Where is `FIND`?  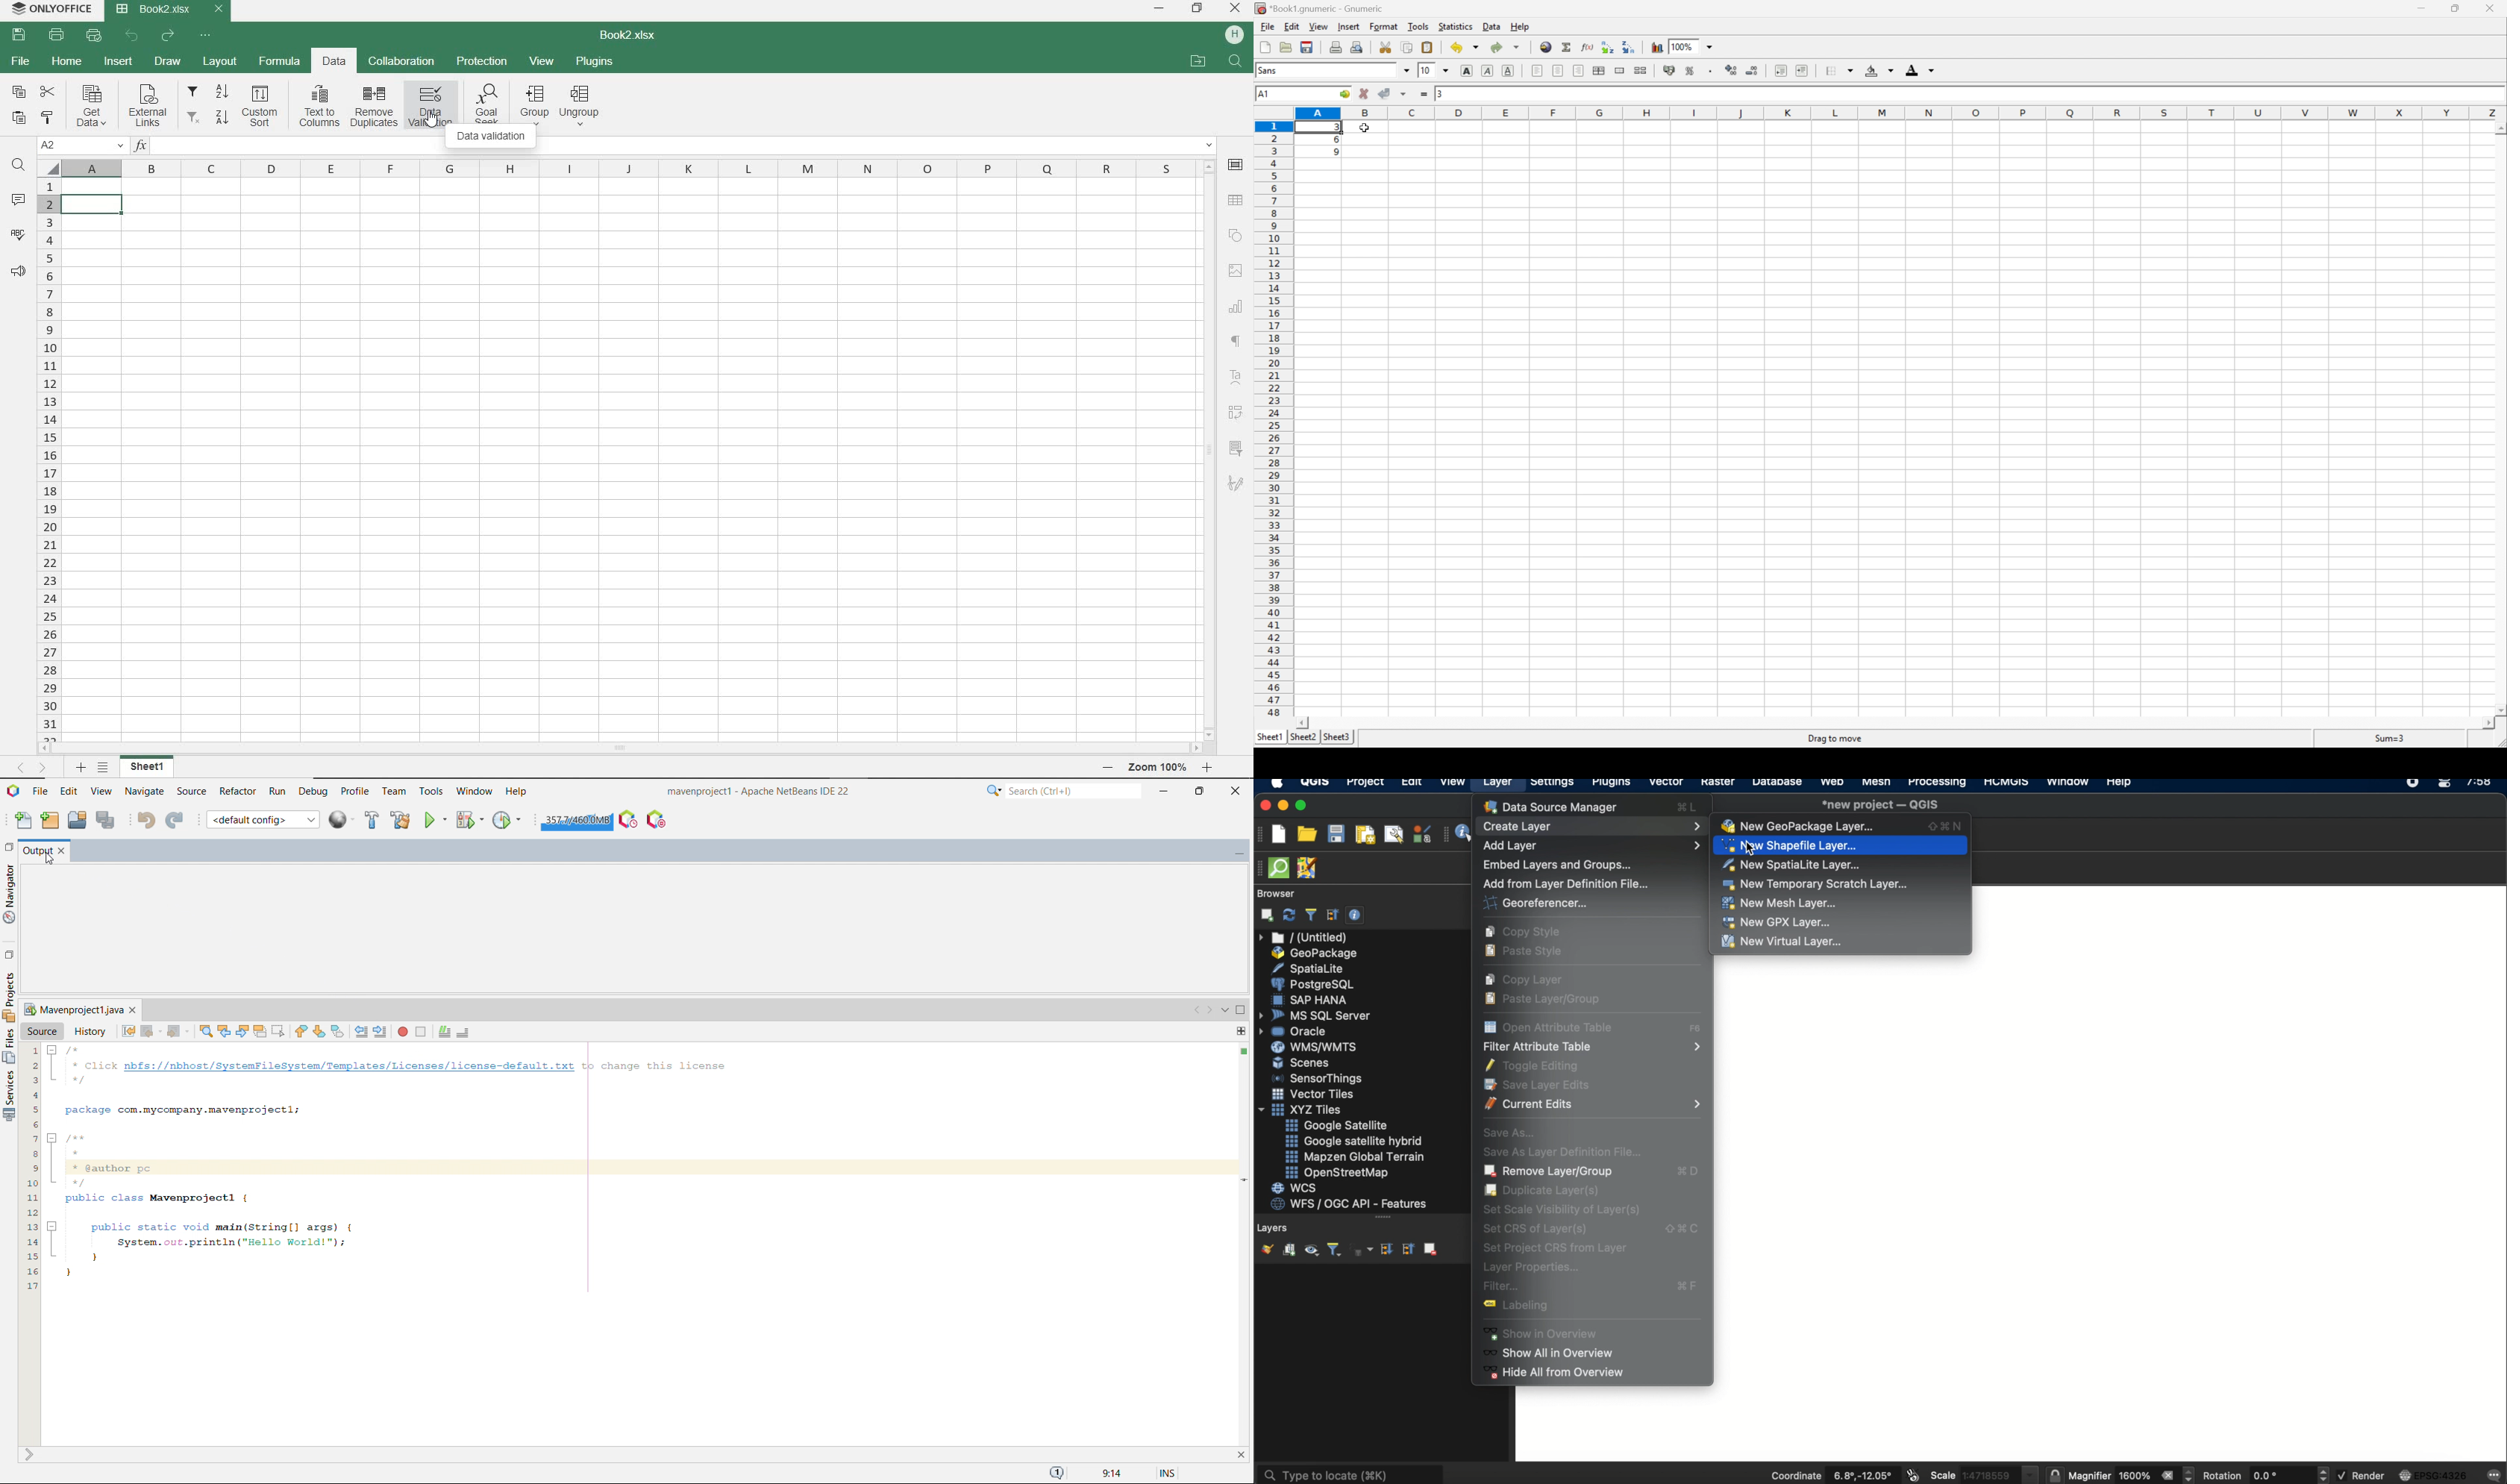 FIND is located at coordinates (17, 166).